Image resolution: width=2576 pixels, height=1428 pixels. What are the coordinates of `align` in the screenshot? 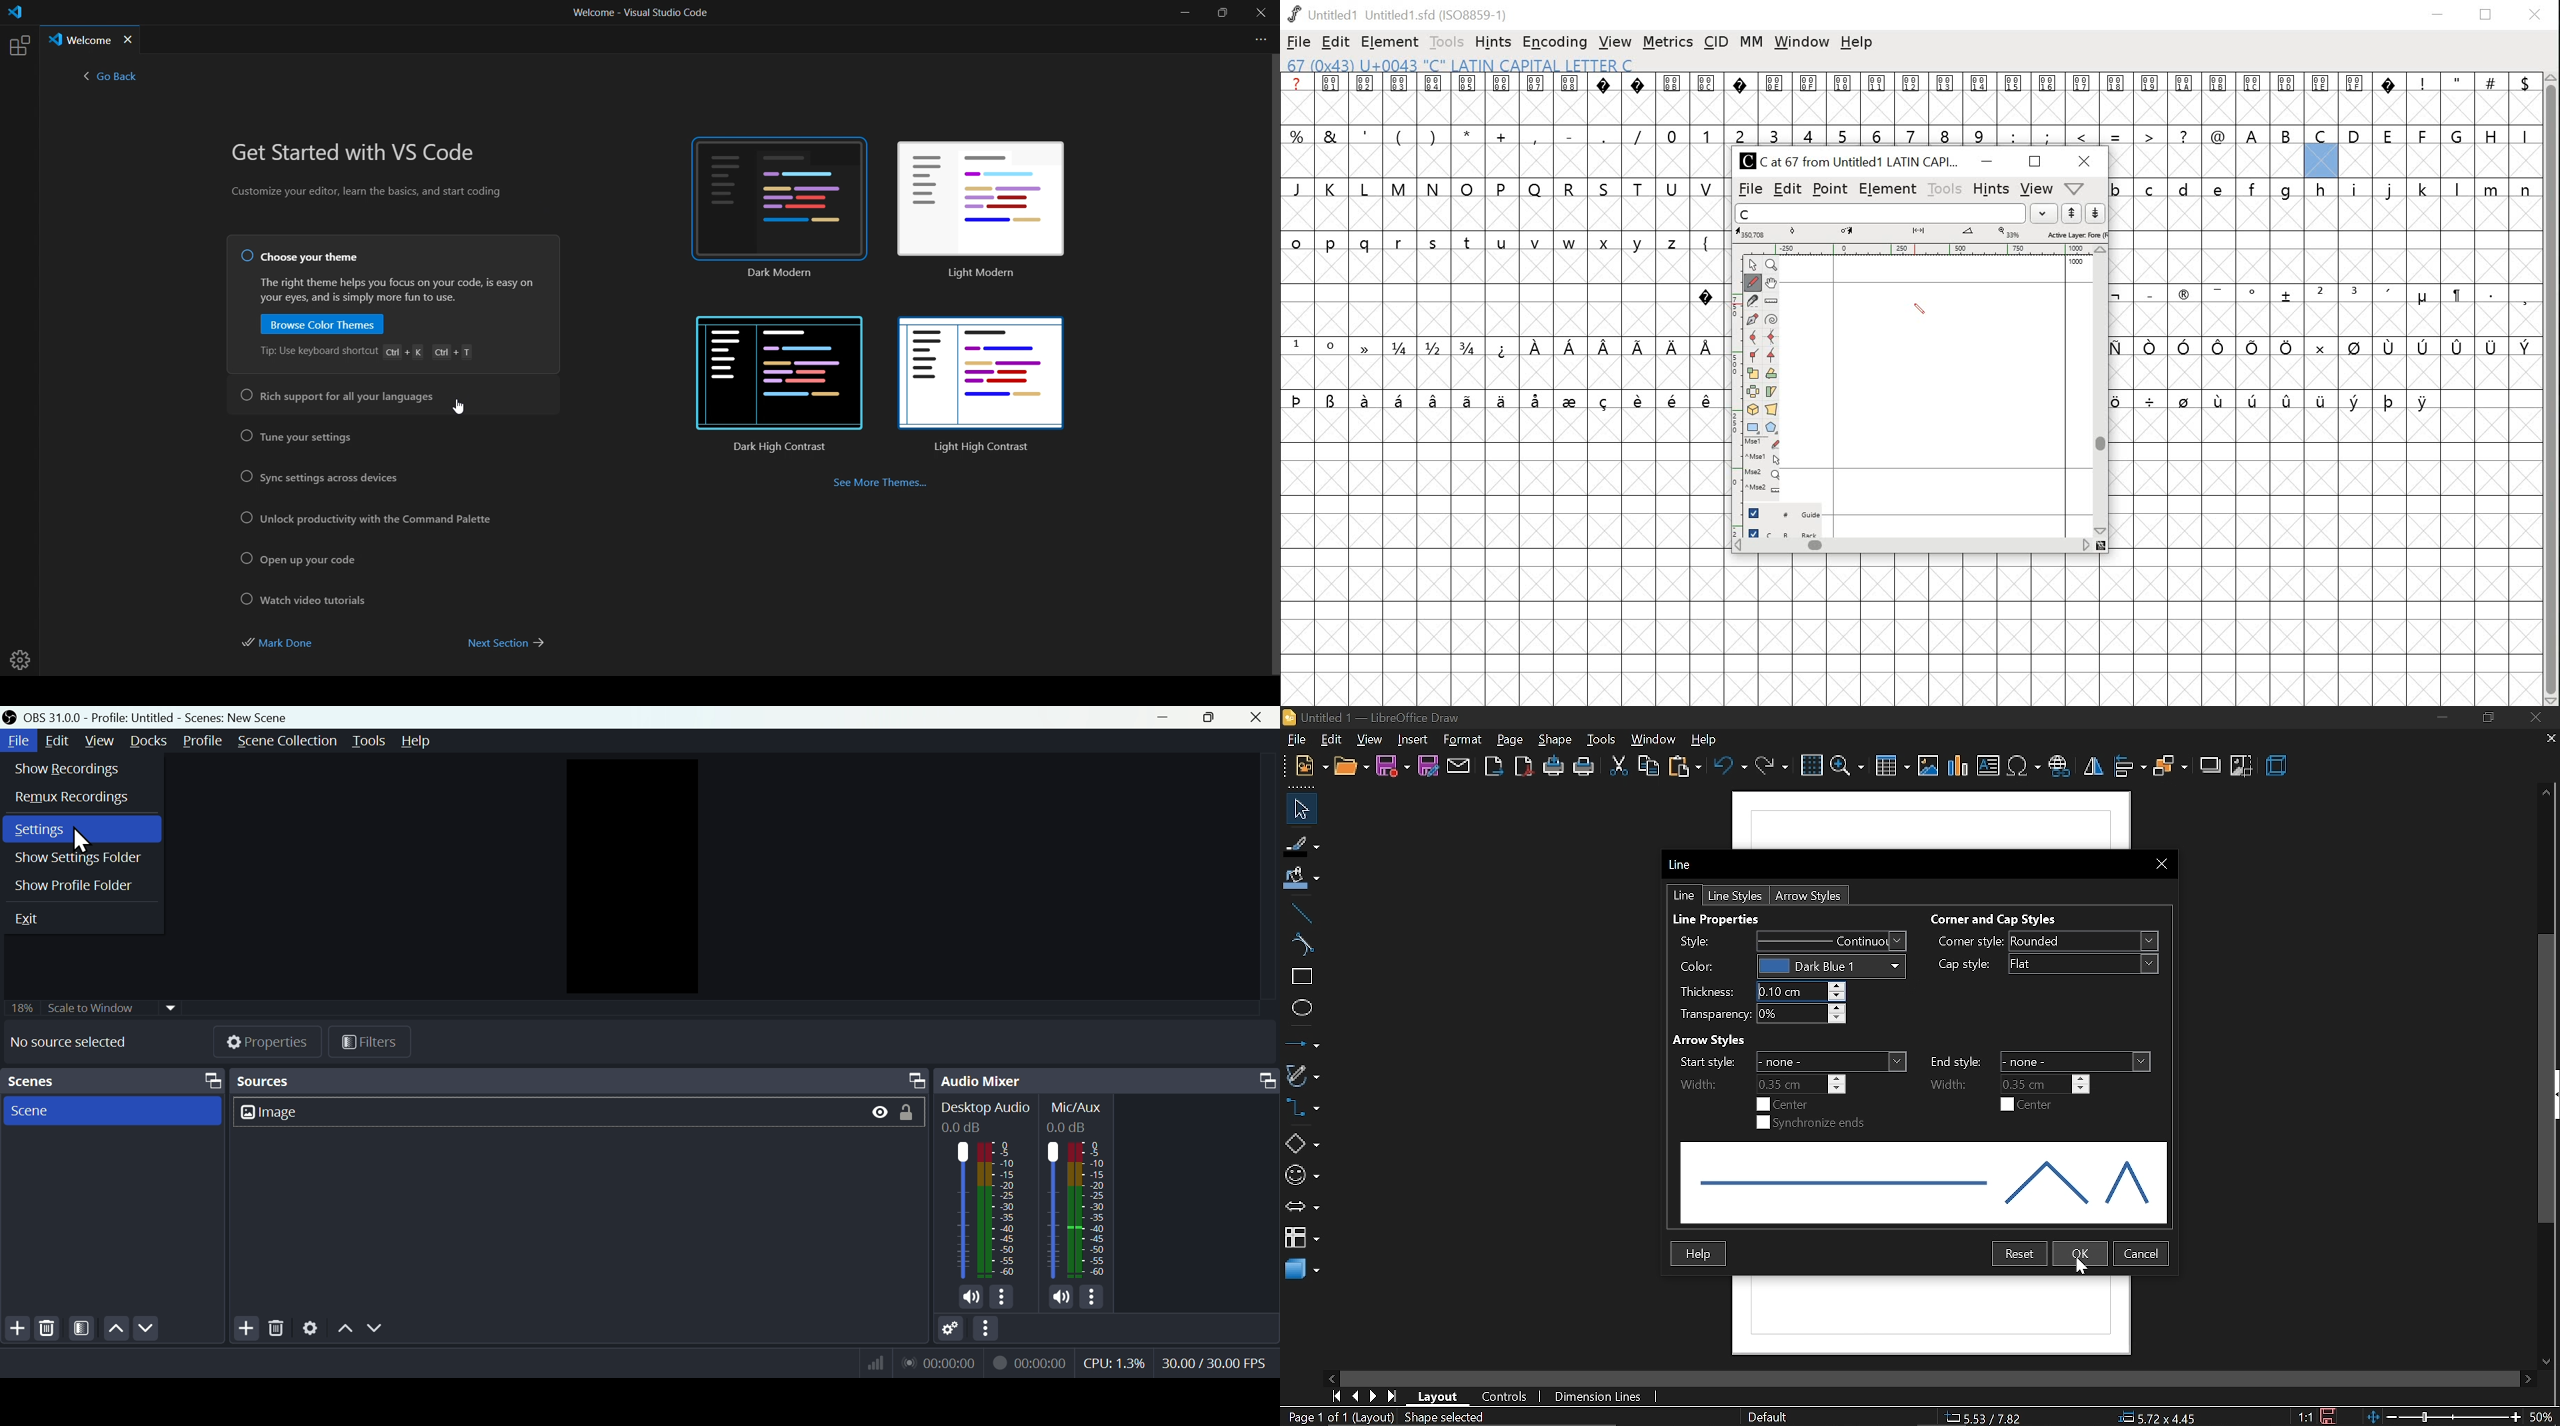 It's located at (2129, 767).